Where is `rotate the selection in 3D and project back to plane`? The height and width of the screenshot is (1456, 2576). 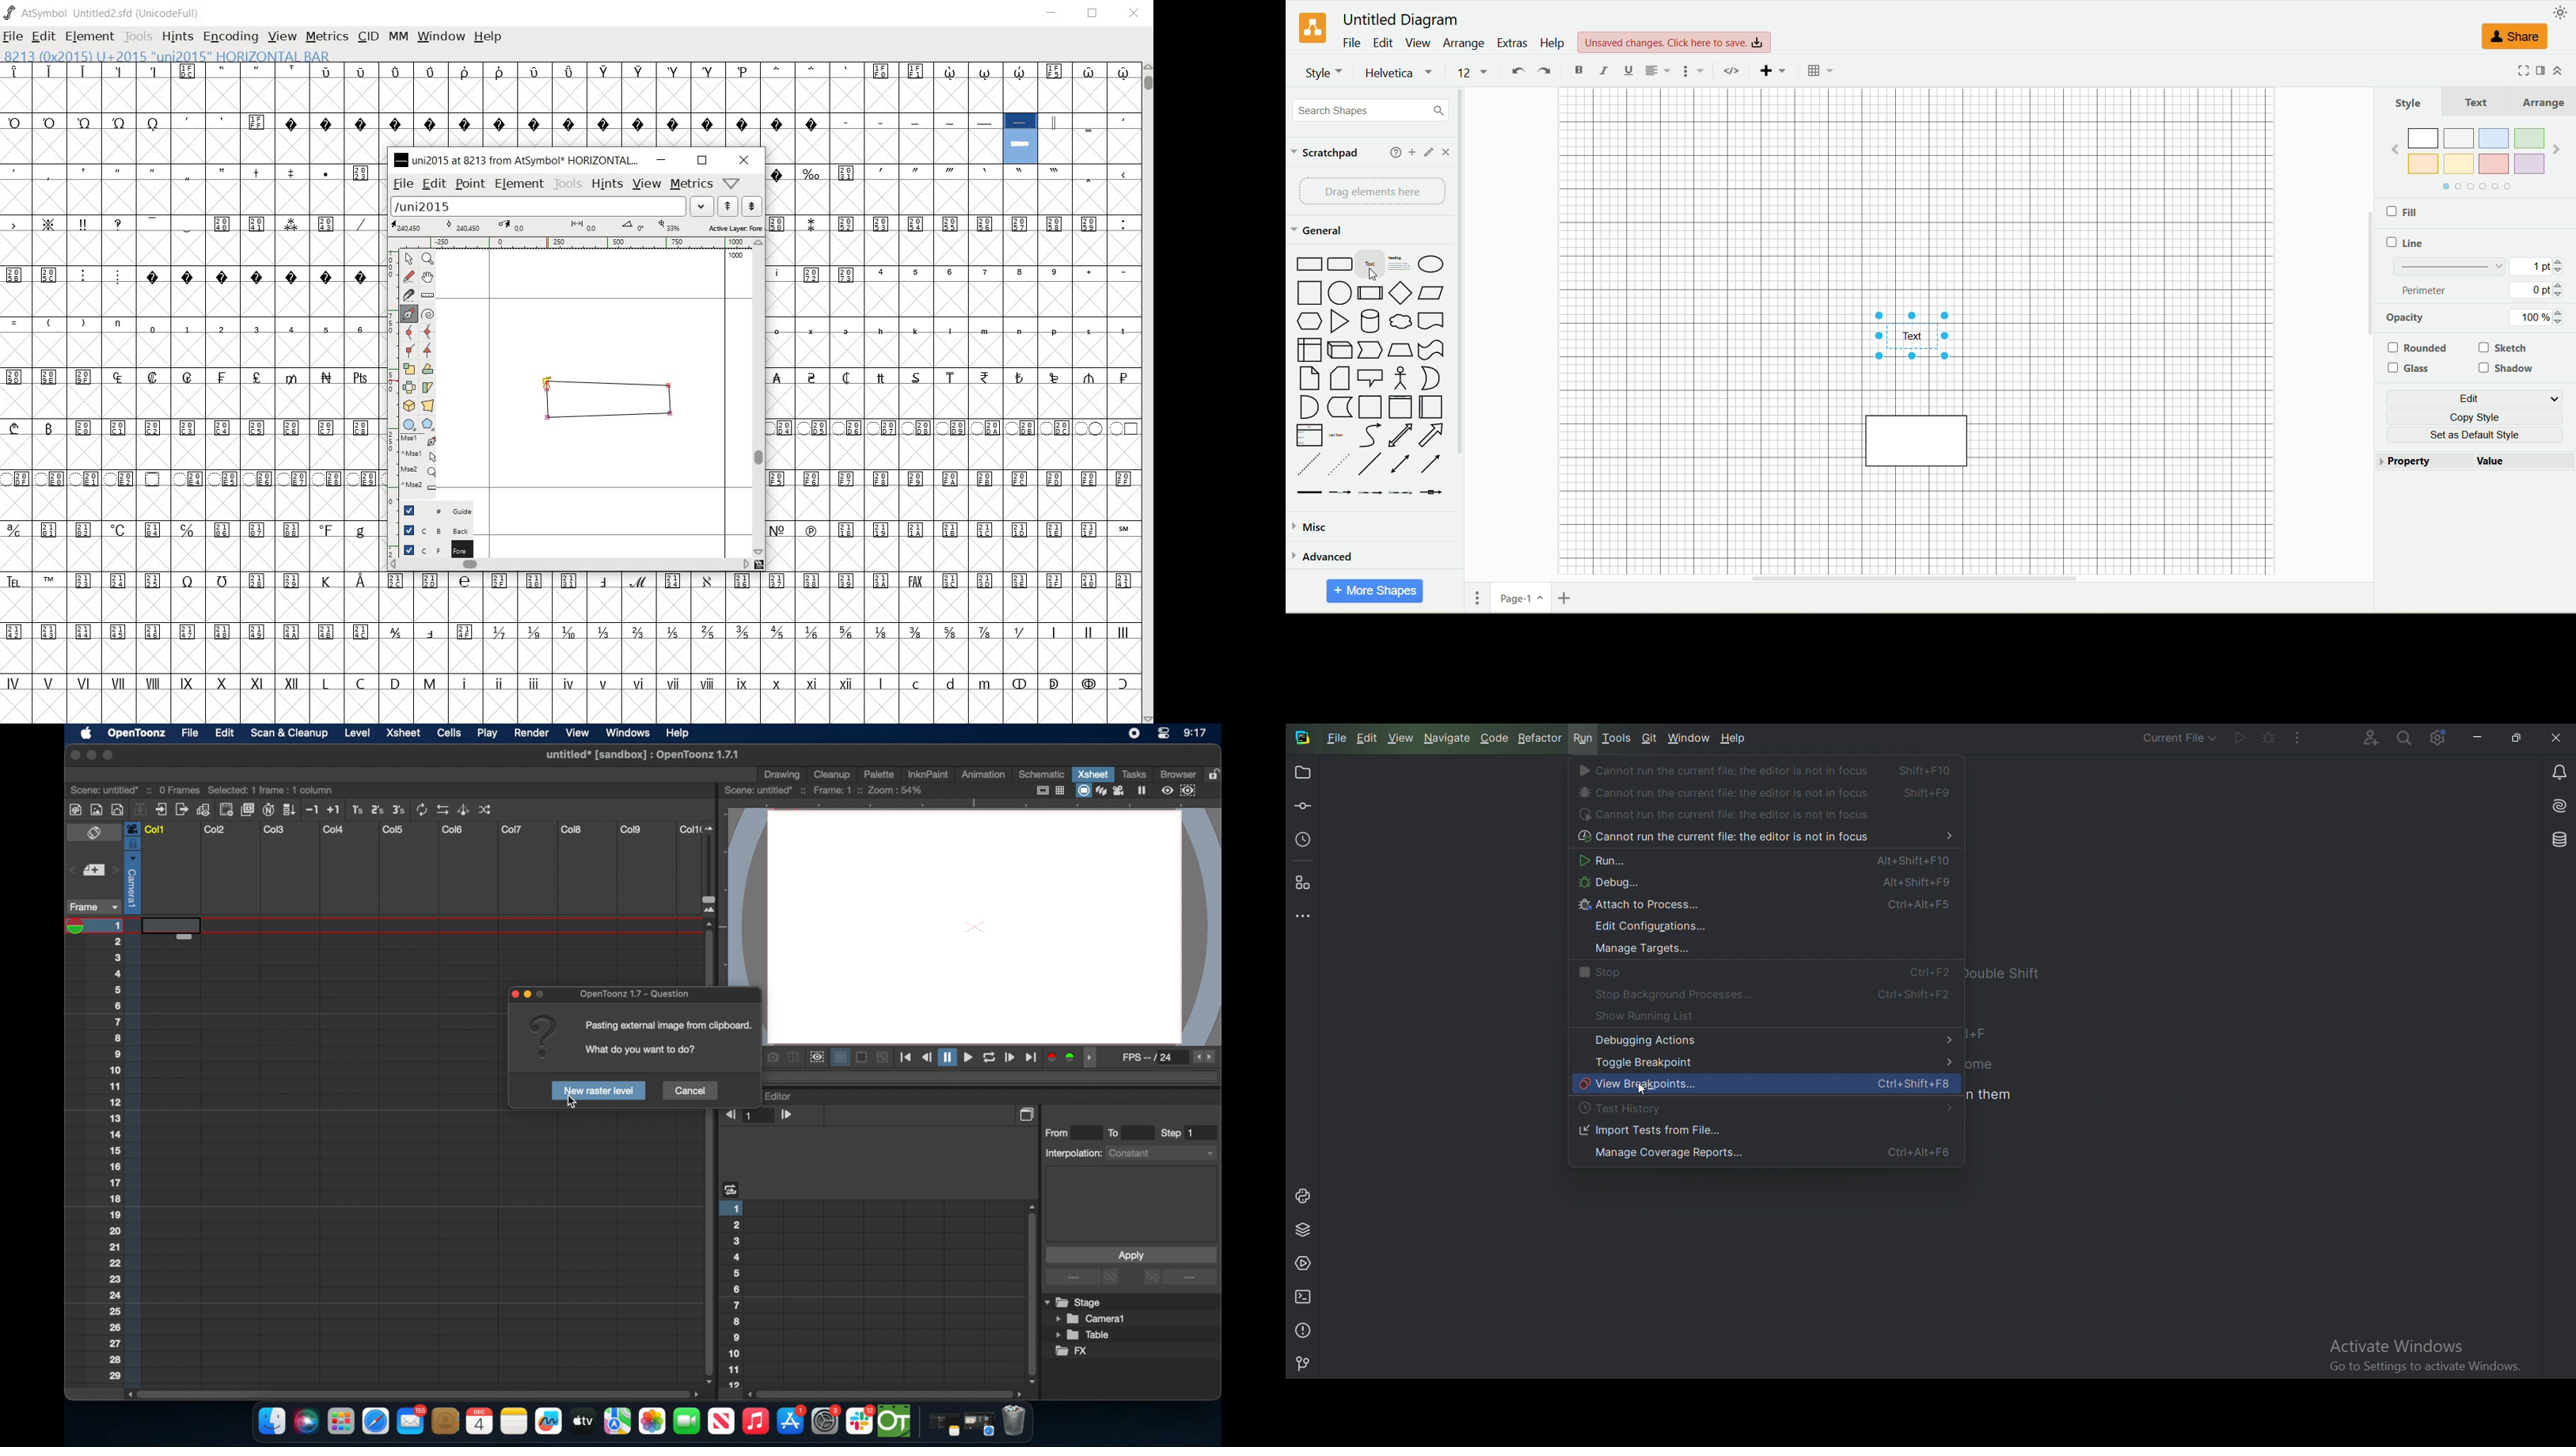 rotate the selection in 3D and project back to plane is located at coordinates (407, 405).